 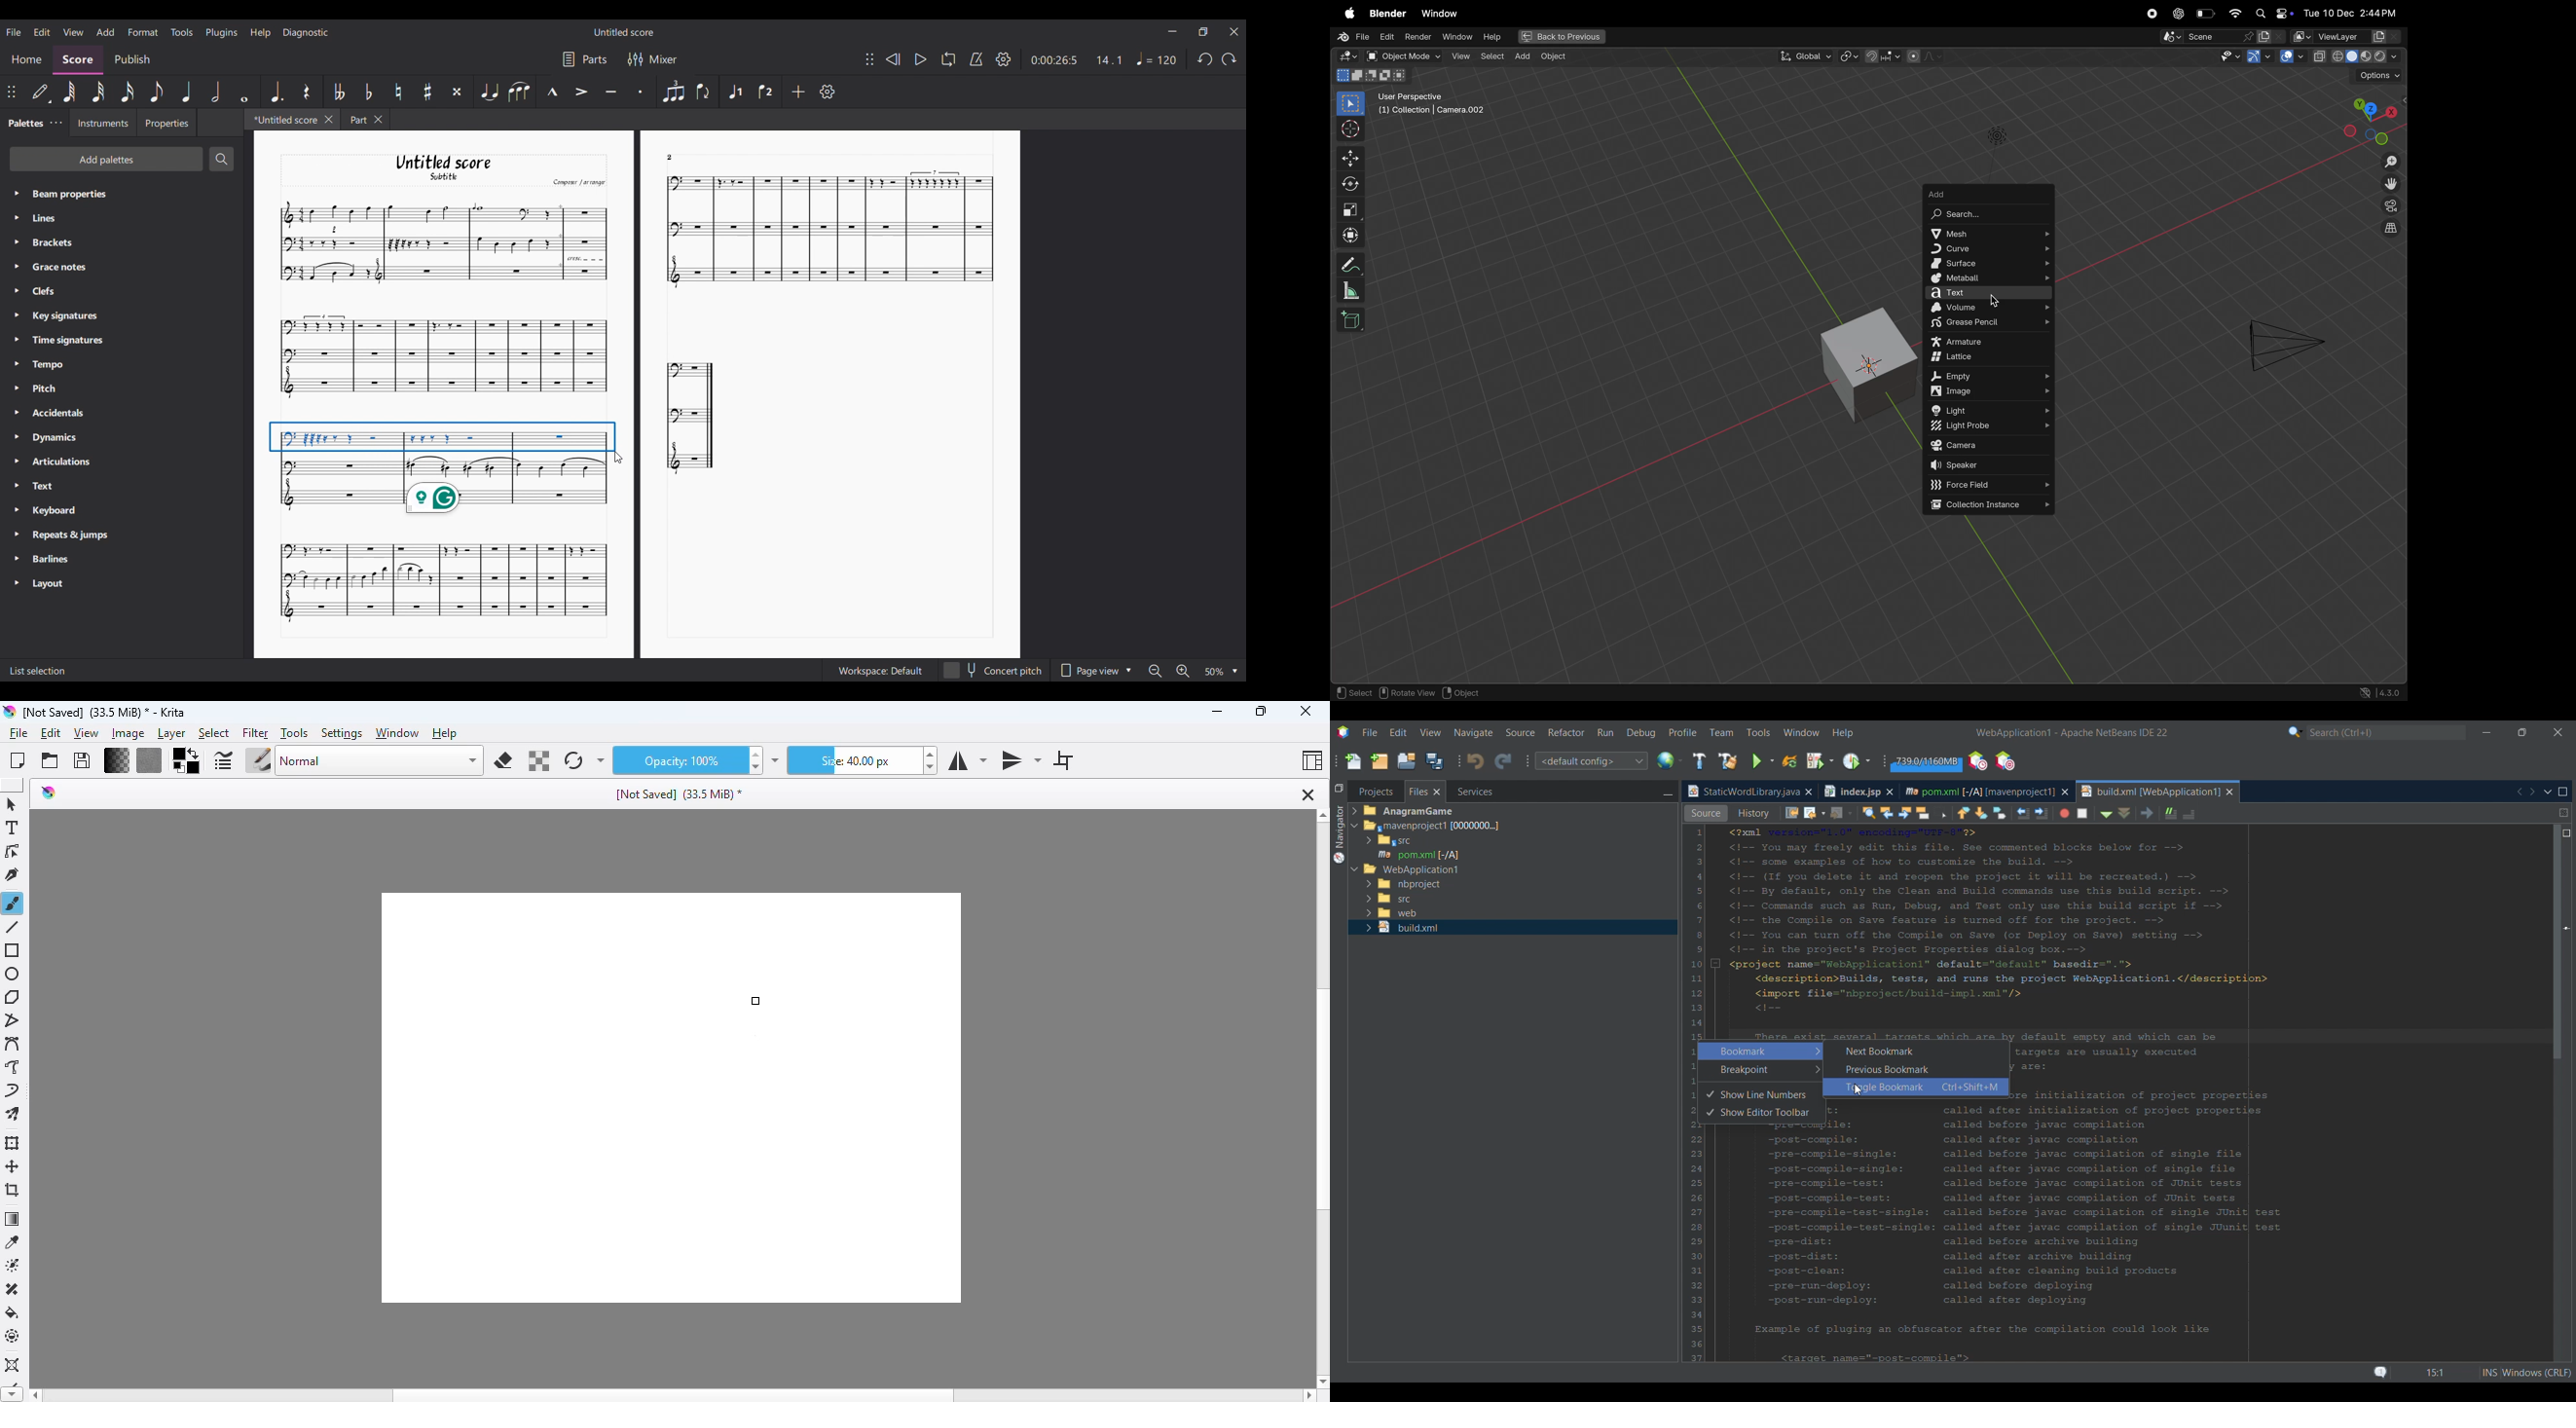 What do you see at coordinates (442, 357) in the screenshot?
I see `Graph` at bounding box center [442, 357].